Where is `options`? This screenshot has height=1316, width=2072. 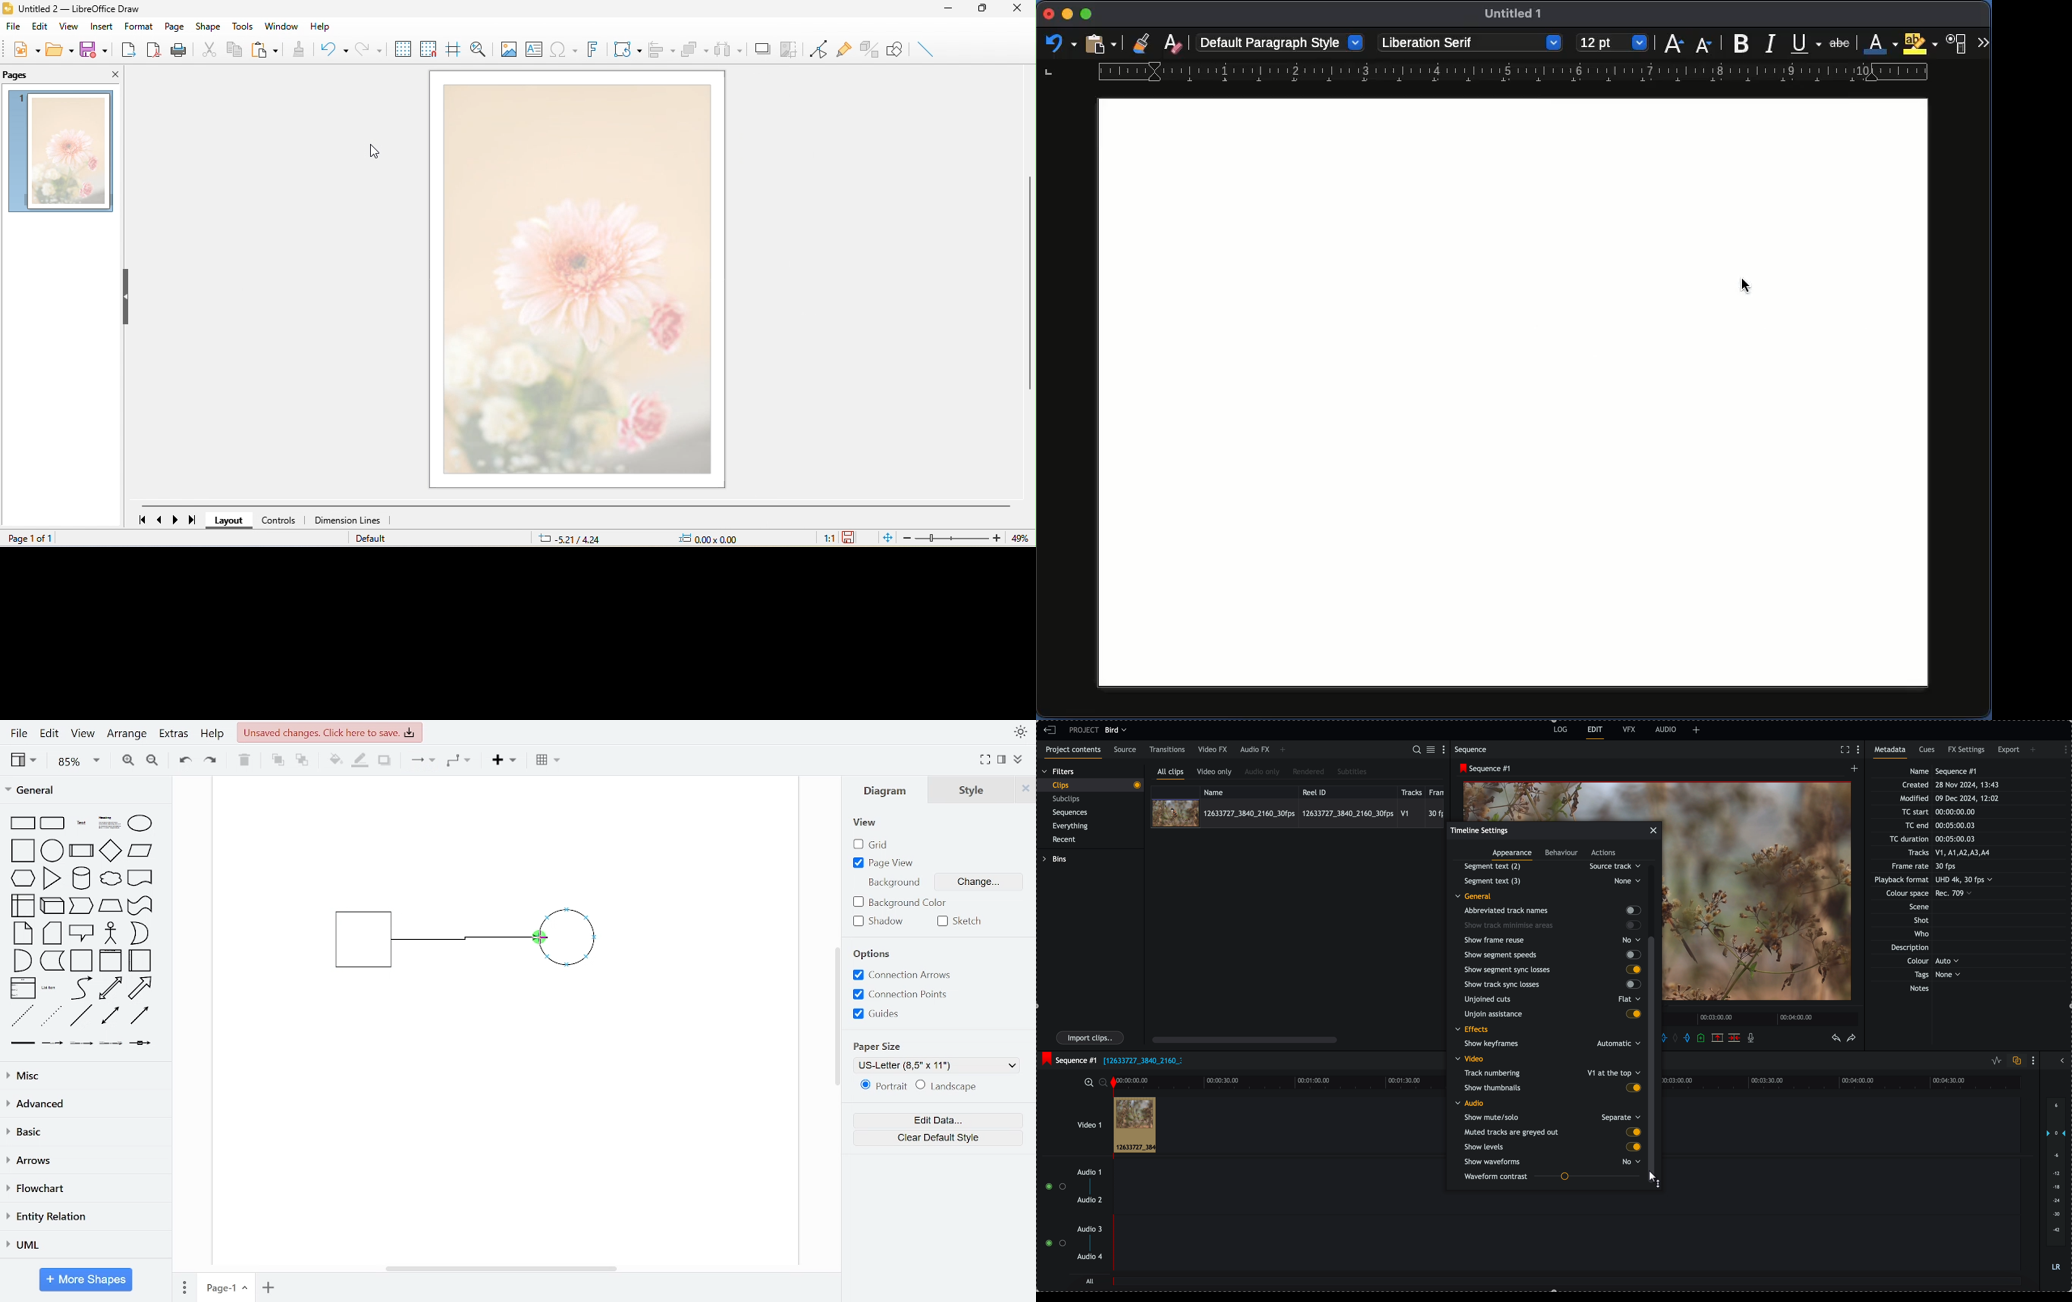
options is located at coordinates (877, 955).